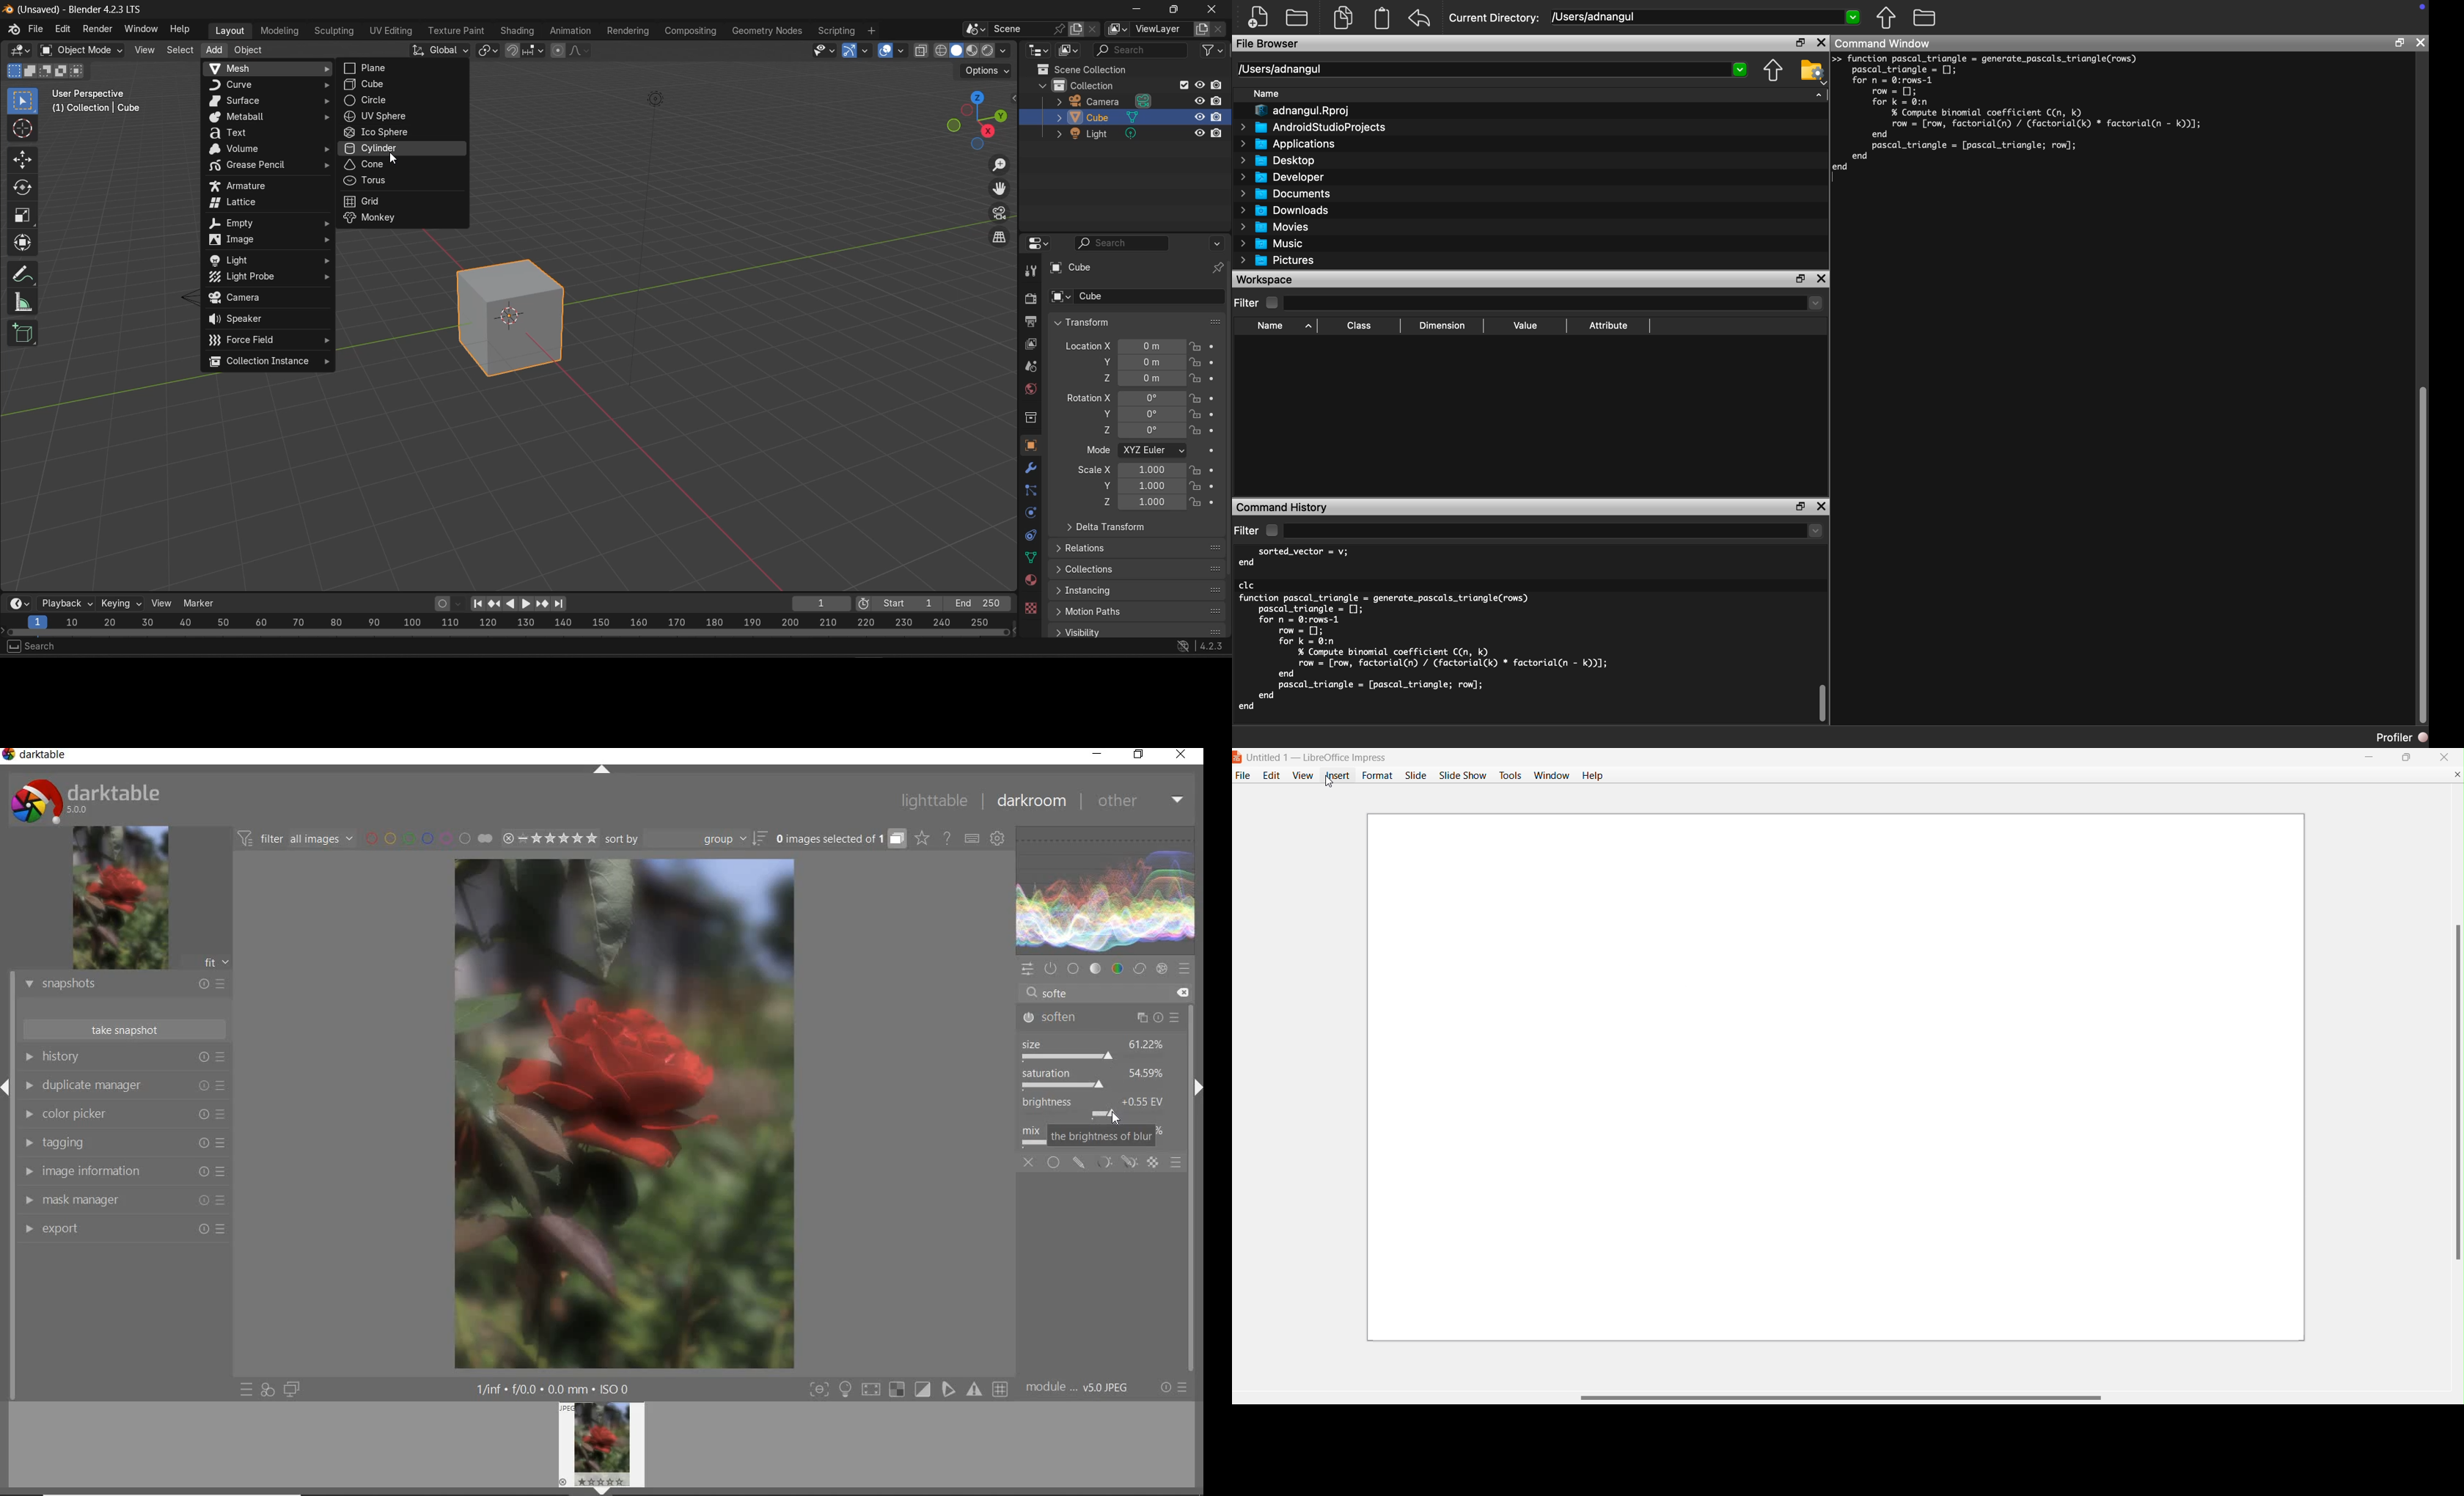 The image size is (2464, 1512). I want to click on lattice, so click(267, 203).